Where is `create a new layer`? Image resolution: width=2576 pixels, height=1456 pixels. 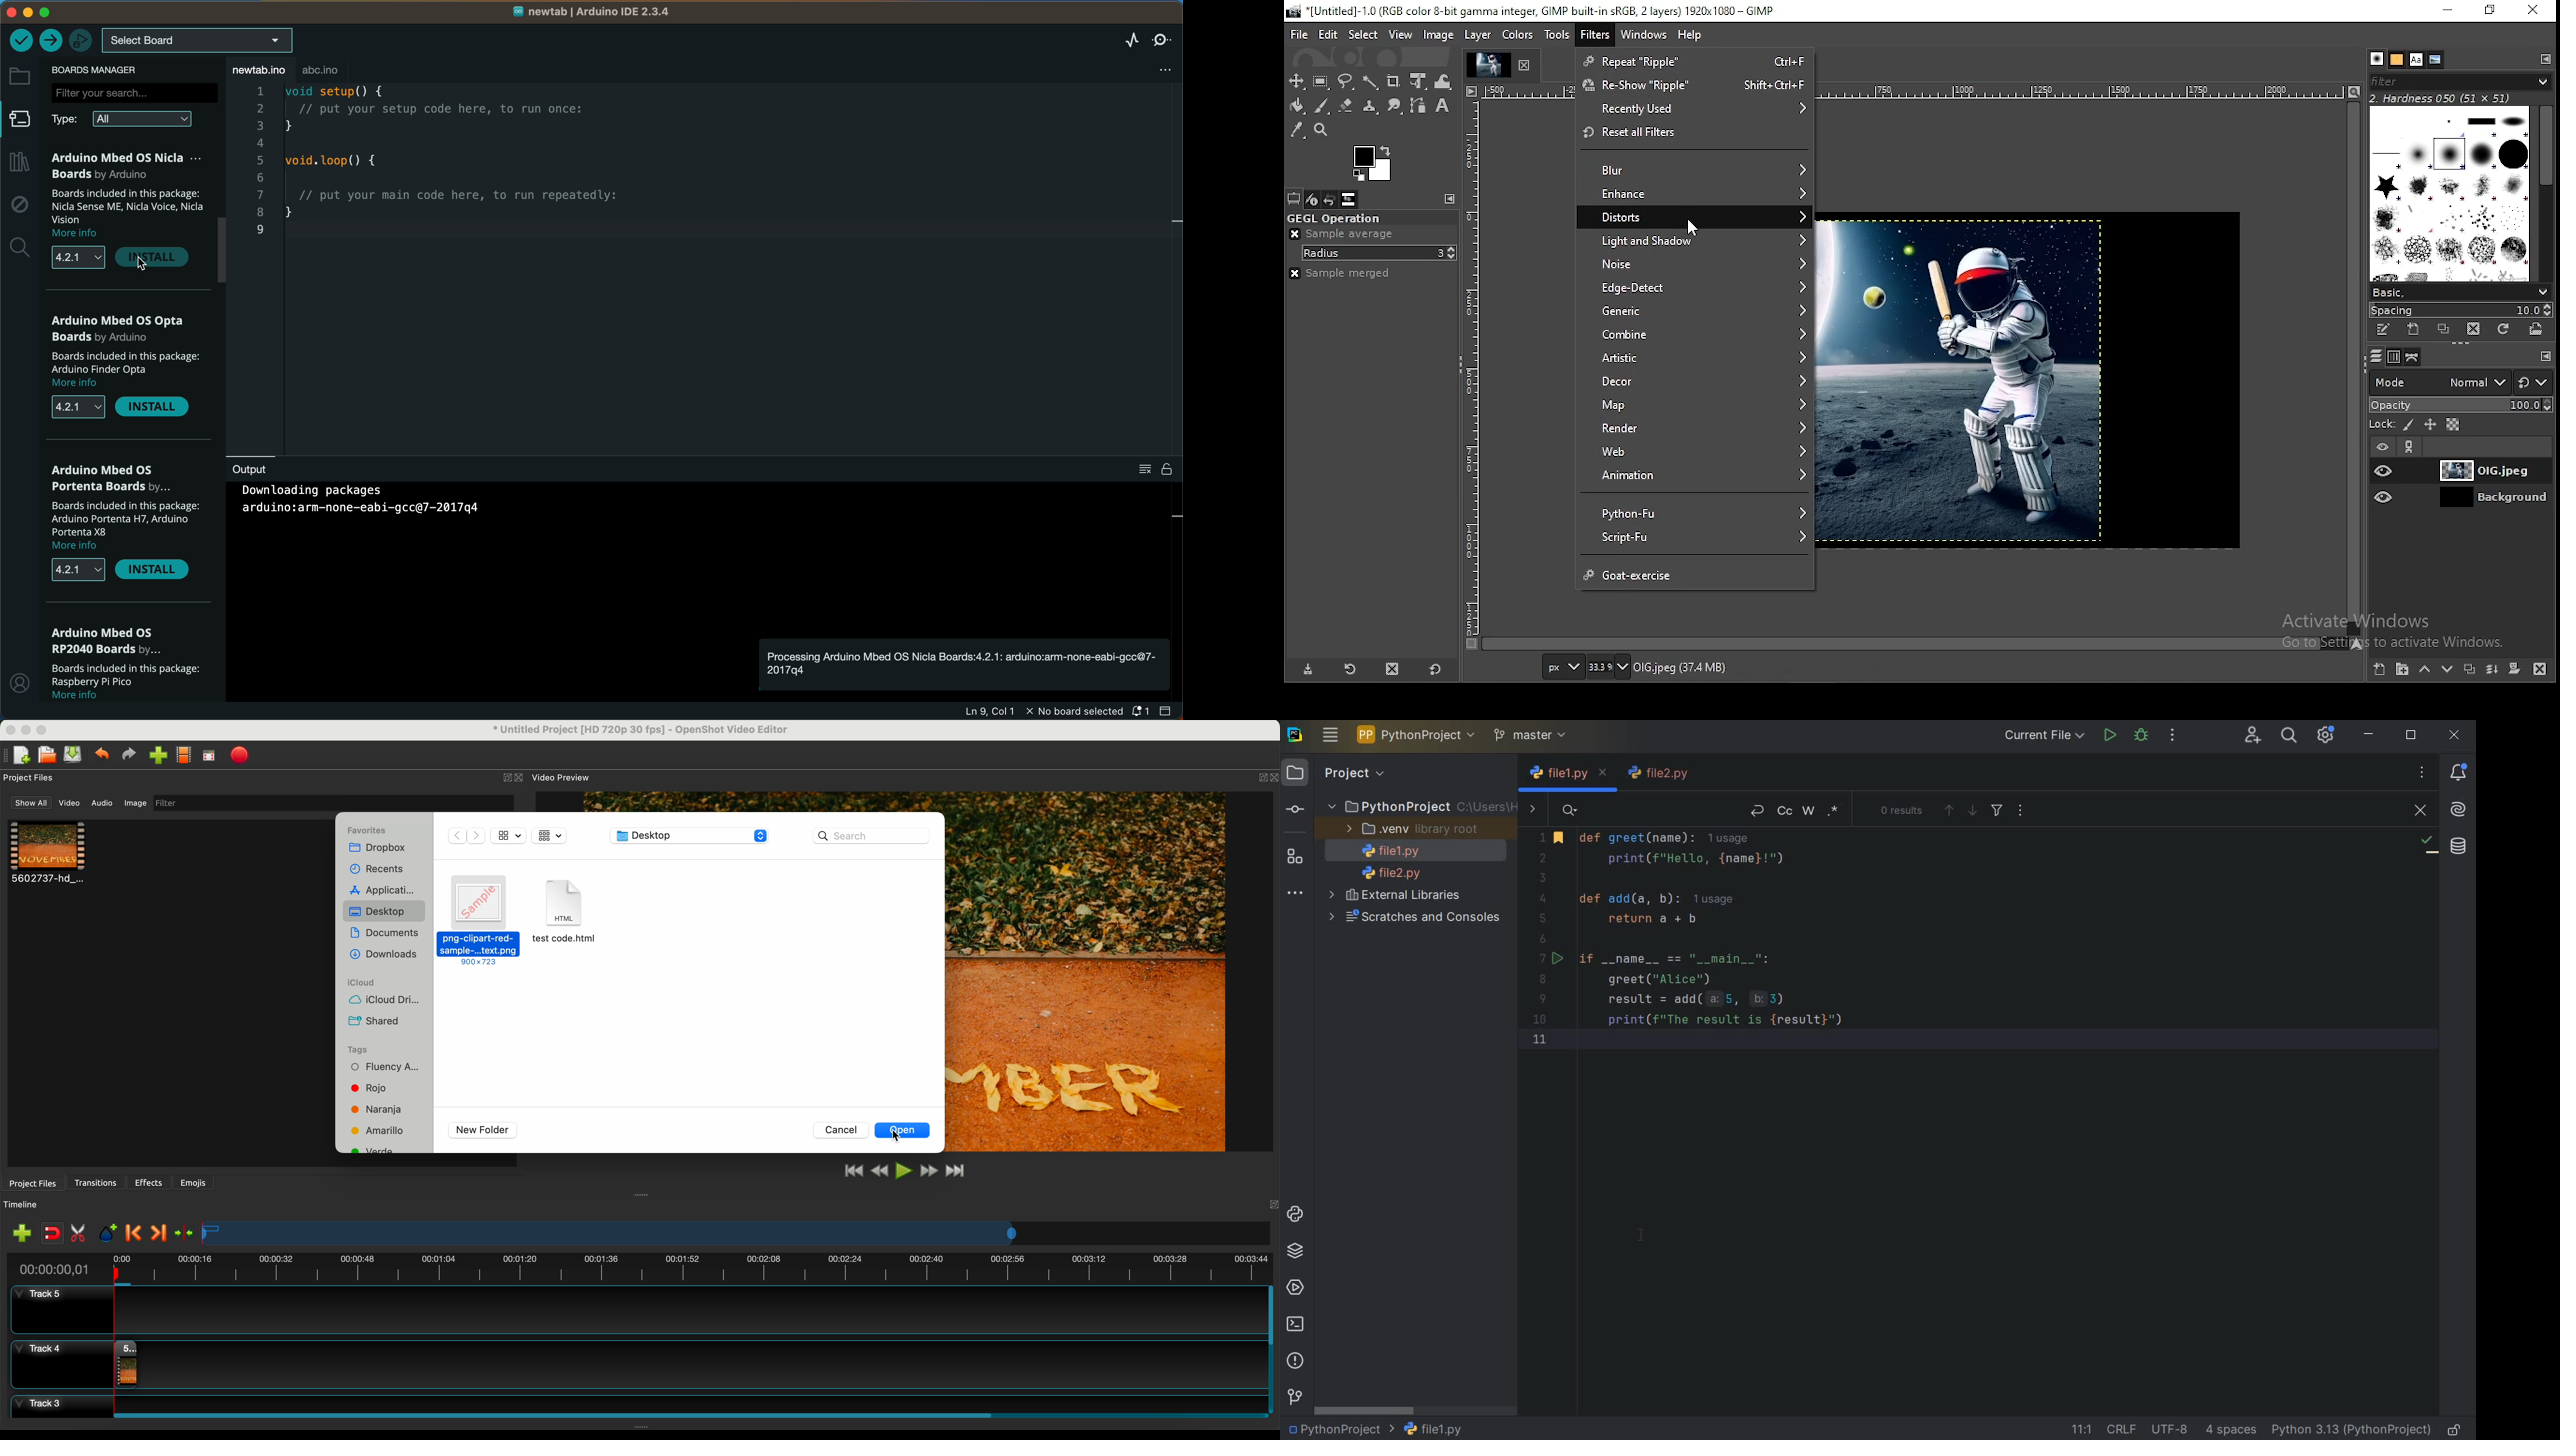
create a new layer is located at coordinates (2381, 669).